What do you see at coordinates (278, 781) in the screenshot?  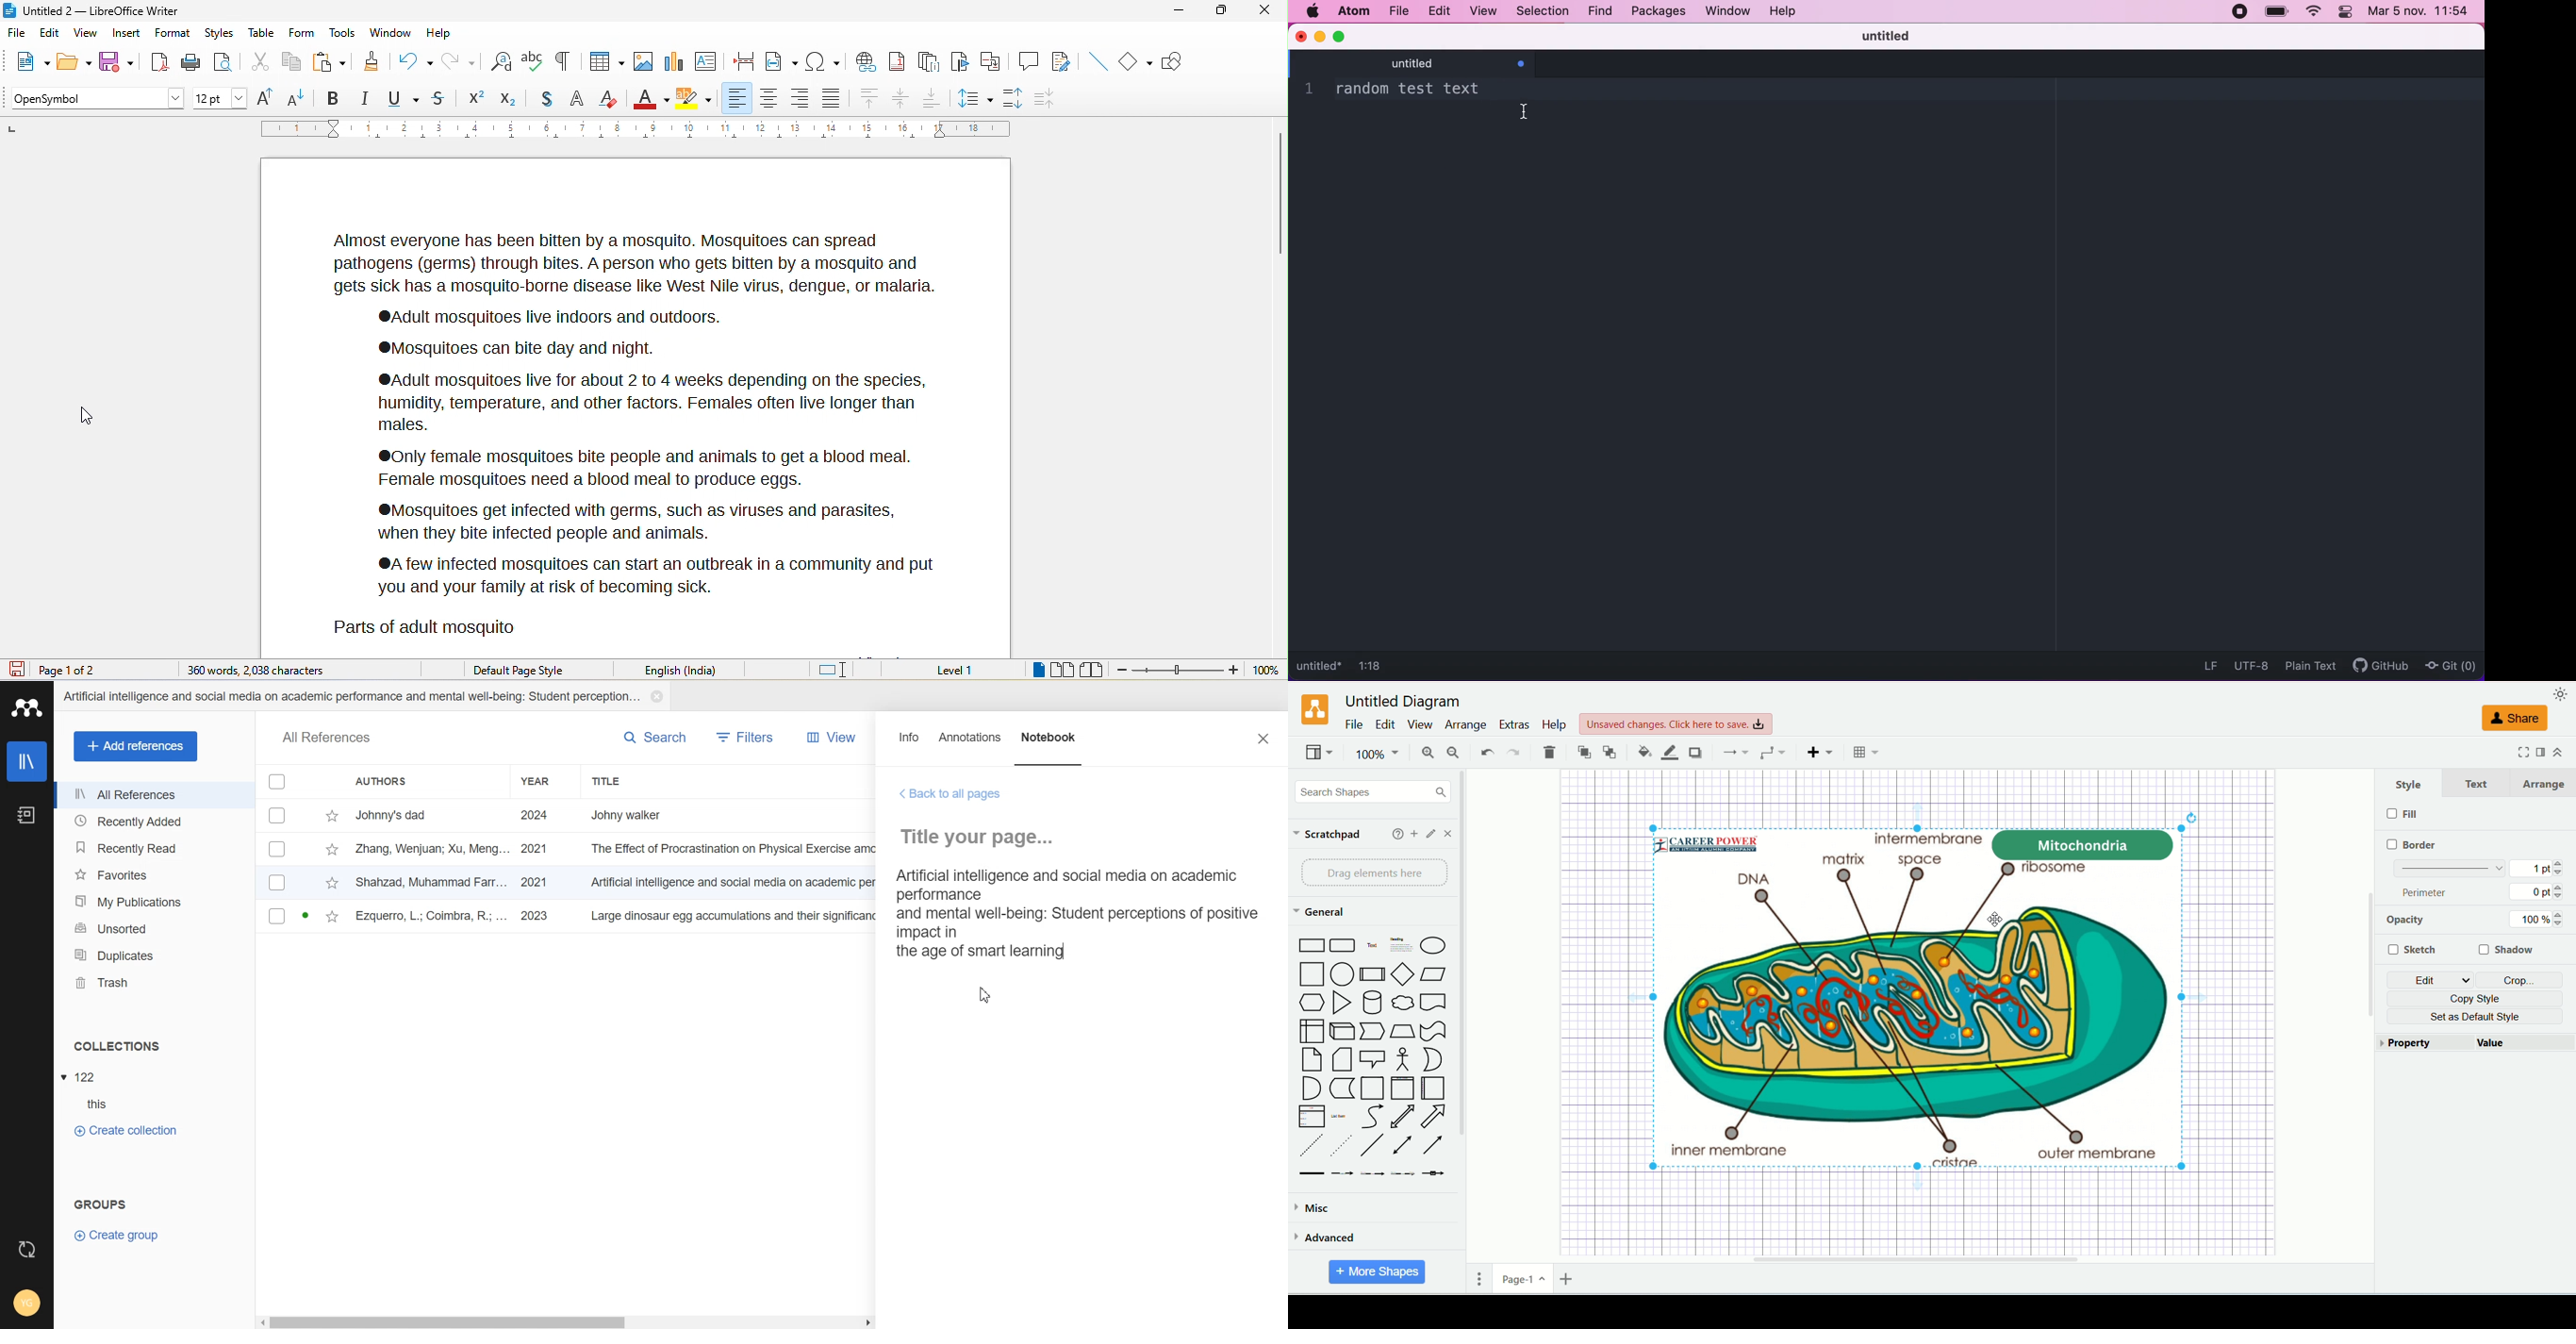 I see `Checkbox` at bounding box center [278, 781].